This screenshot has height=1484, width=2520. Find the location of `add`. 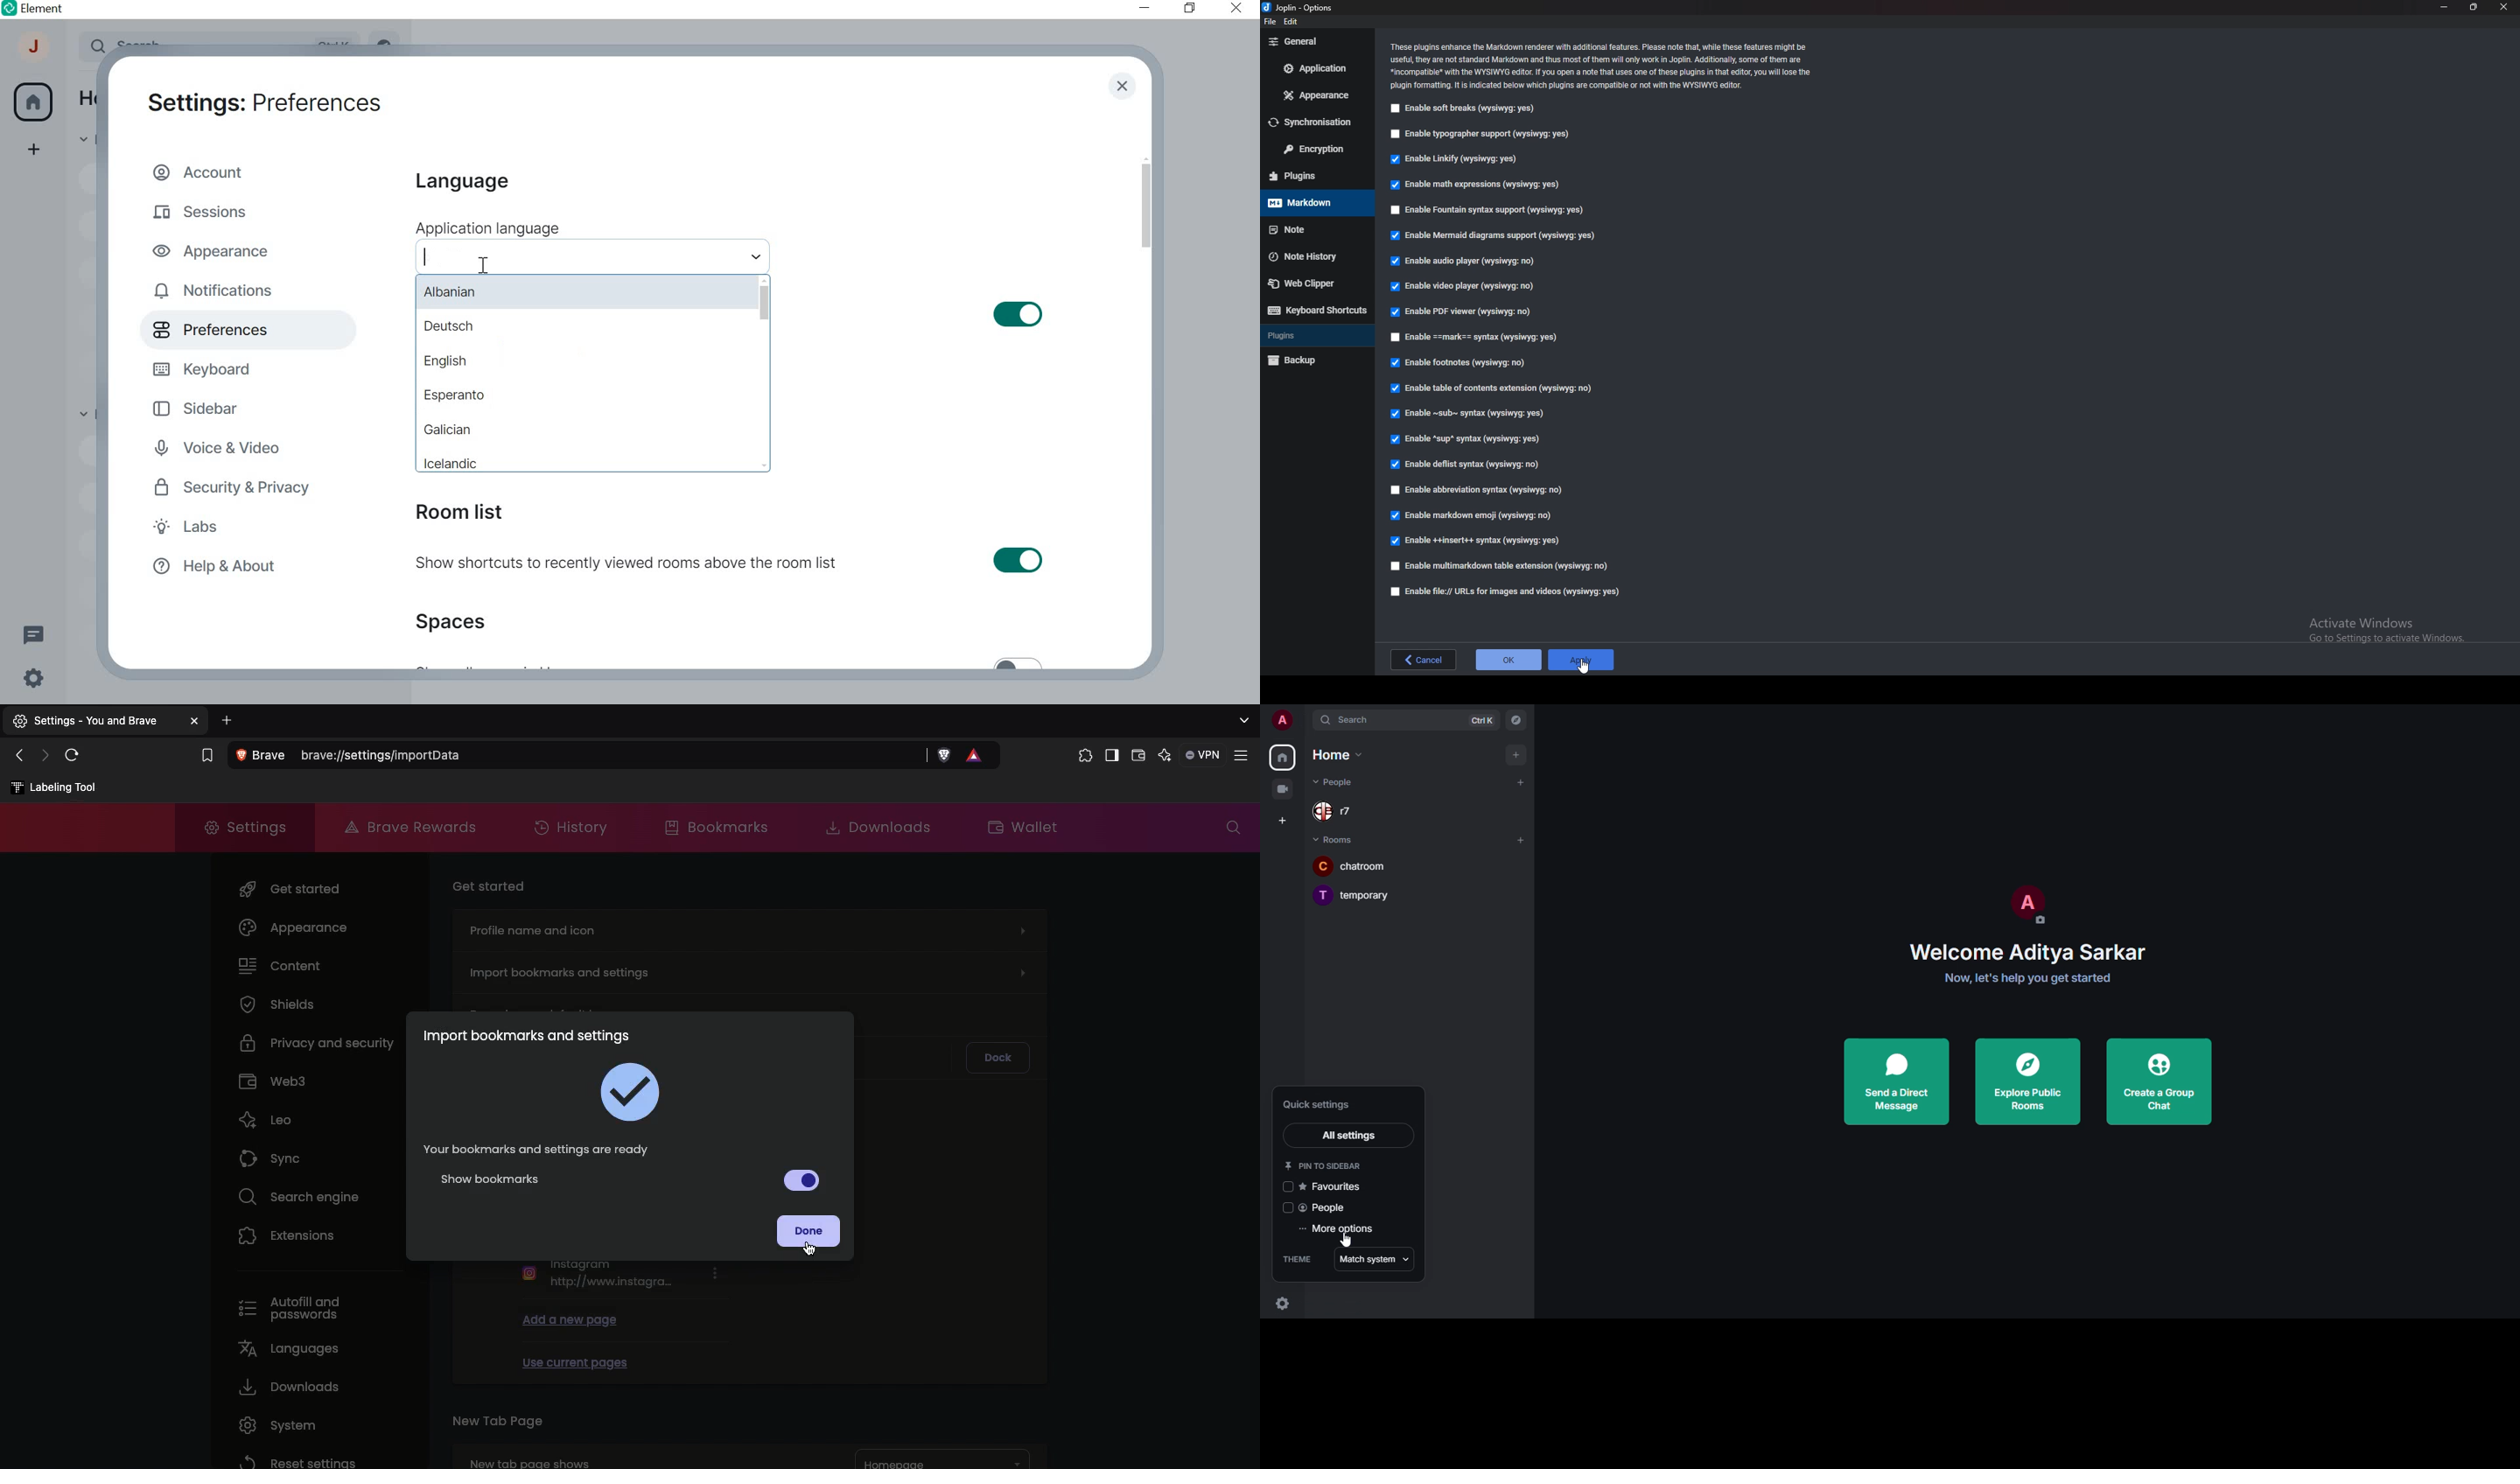

add is located at coordinates (1521, 782).